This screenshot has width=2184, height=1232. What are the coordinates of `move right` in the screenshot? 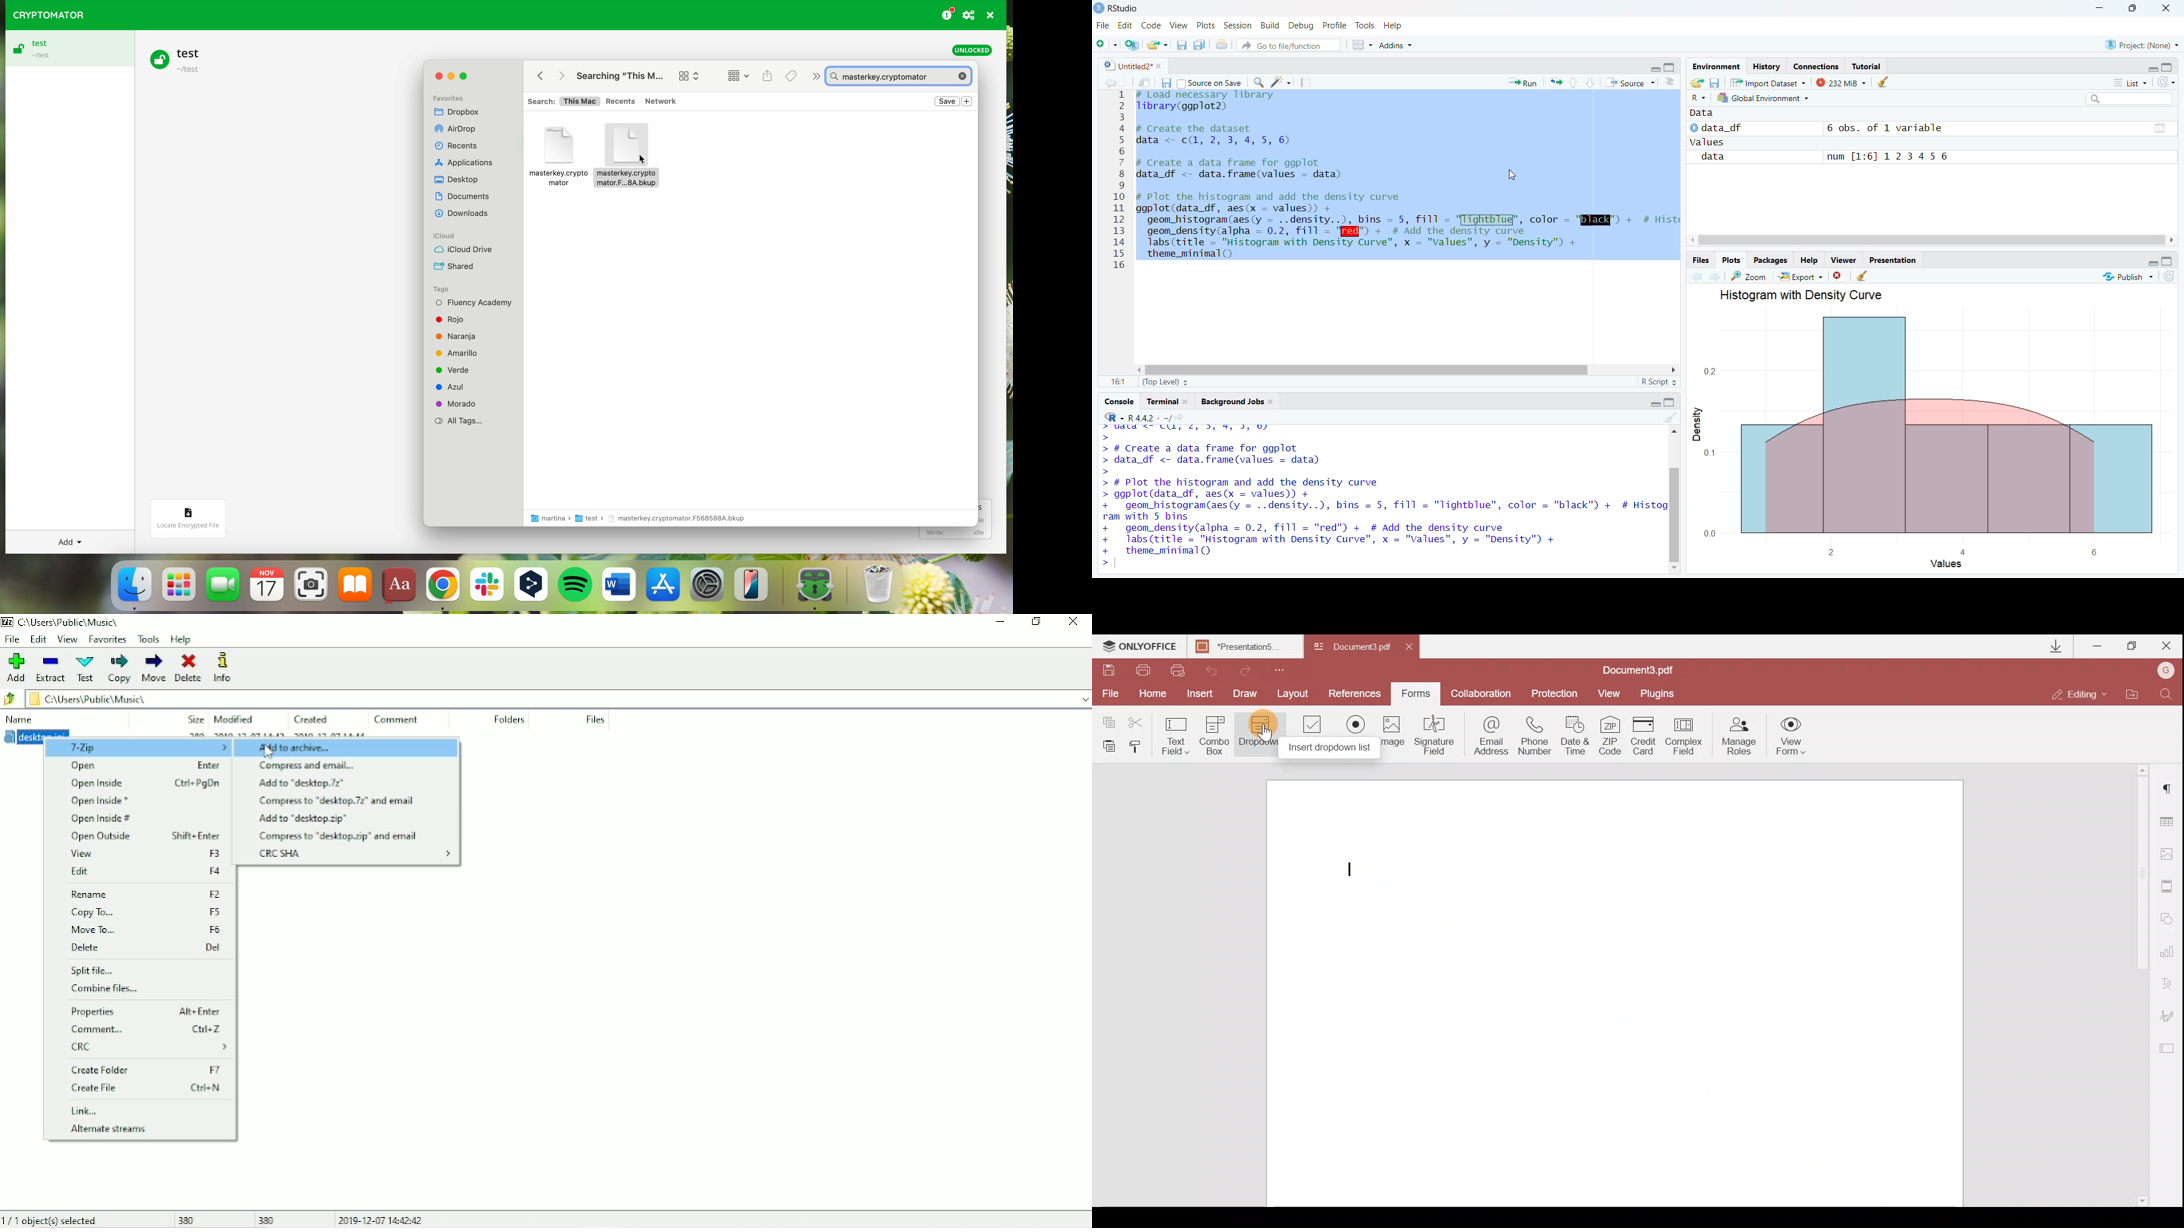 It's located at (1693, 240).